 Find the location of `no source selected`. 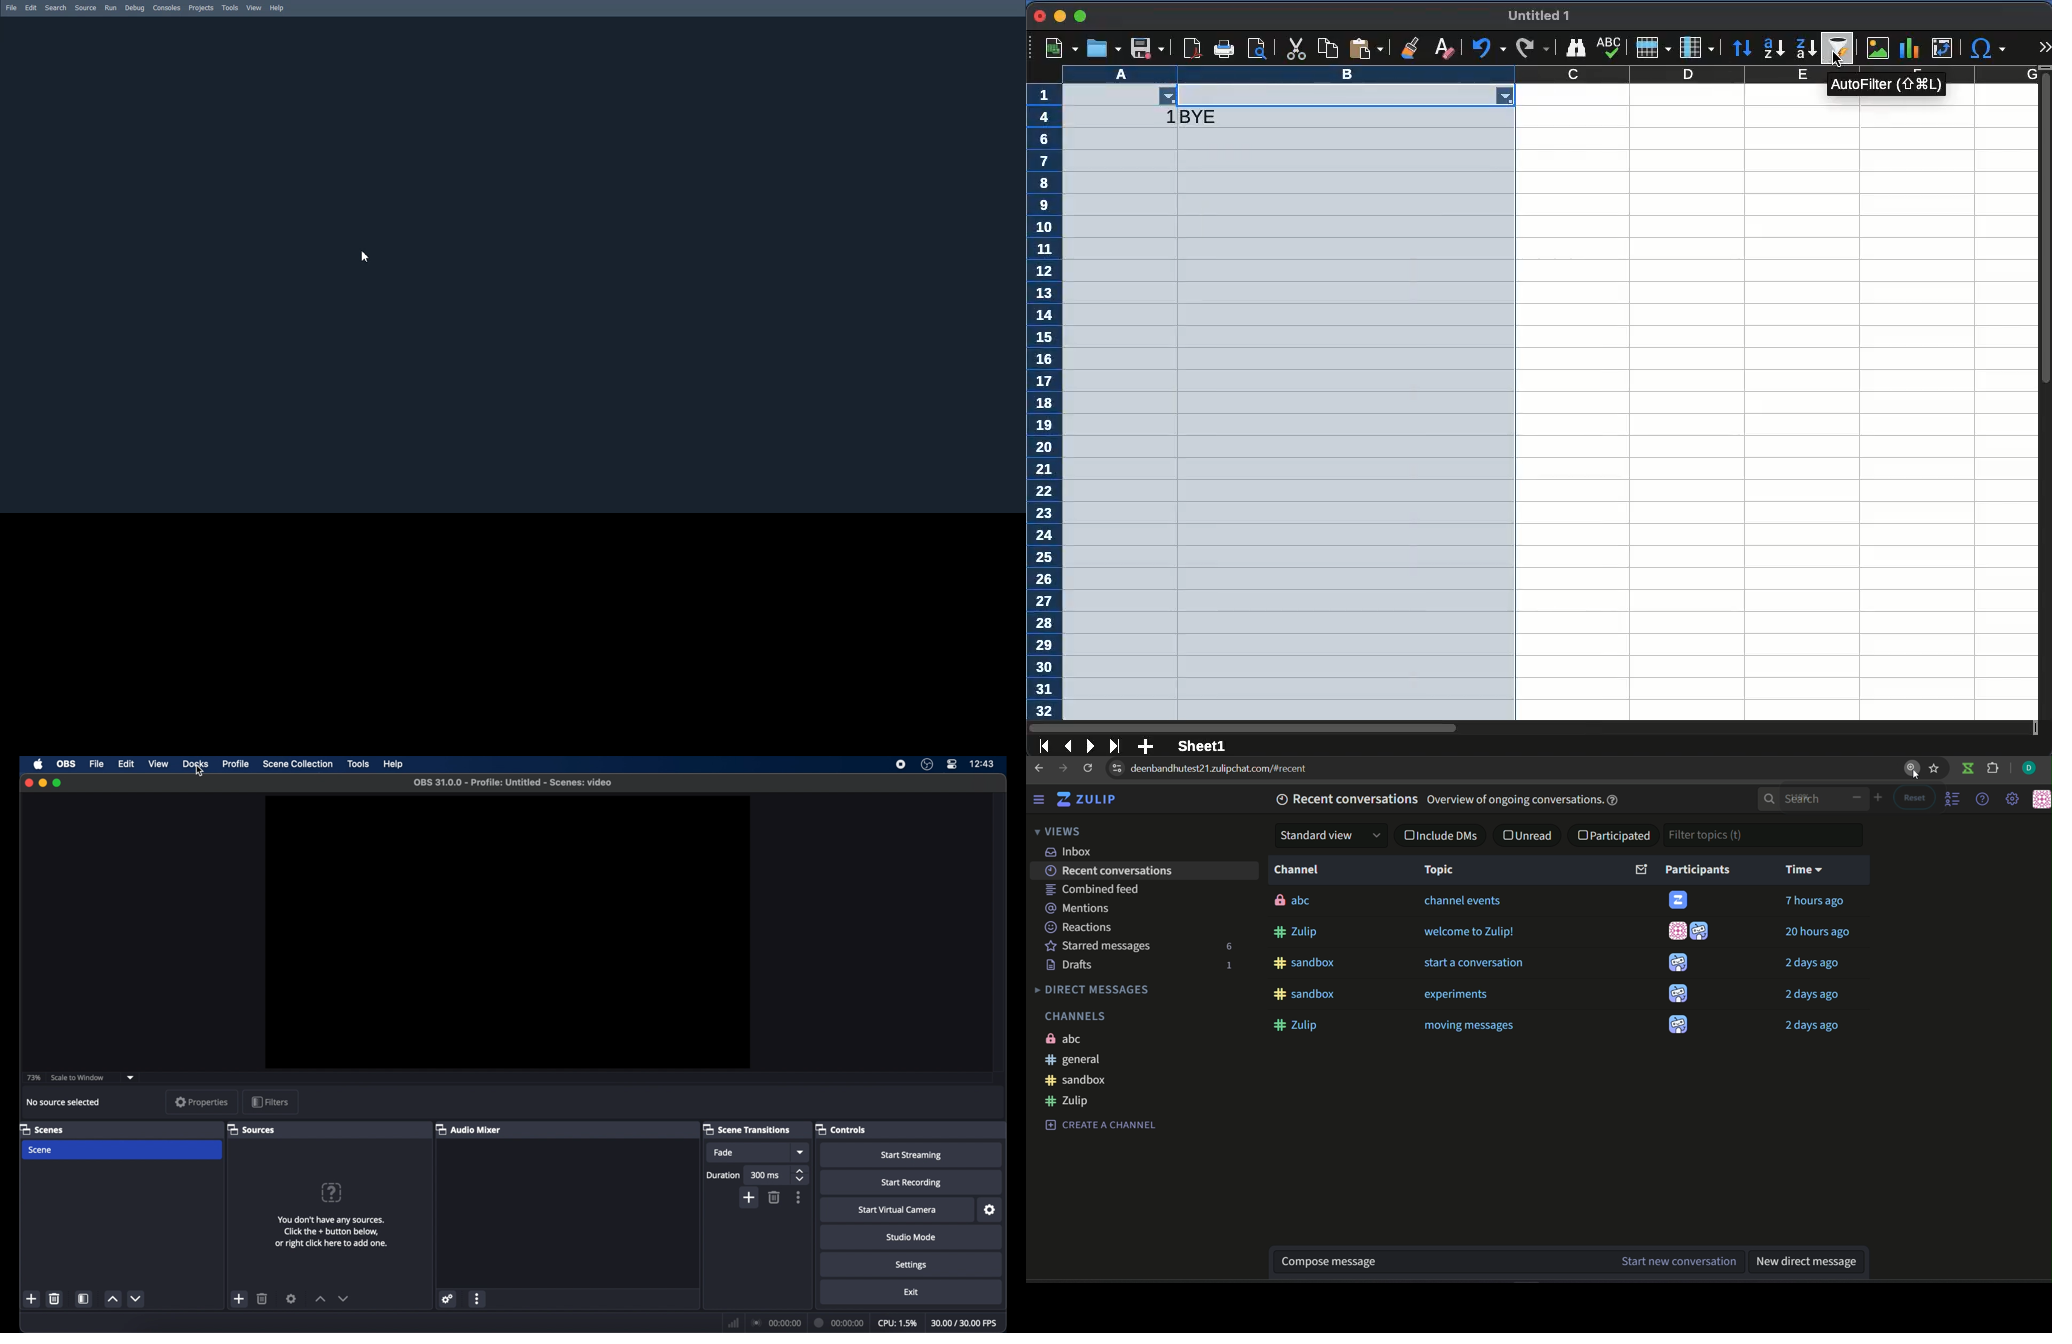

no source selected is located at coordinates (63, 1102).